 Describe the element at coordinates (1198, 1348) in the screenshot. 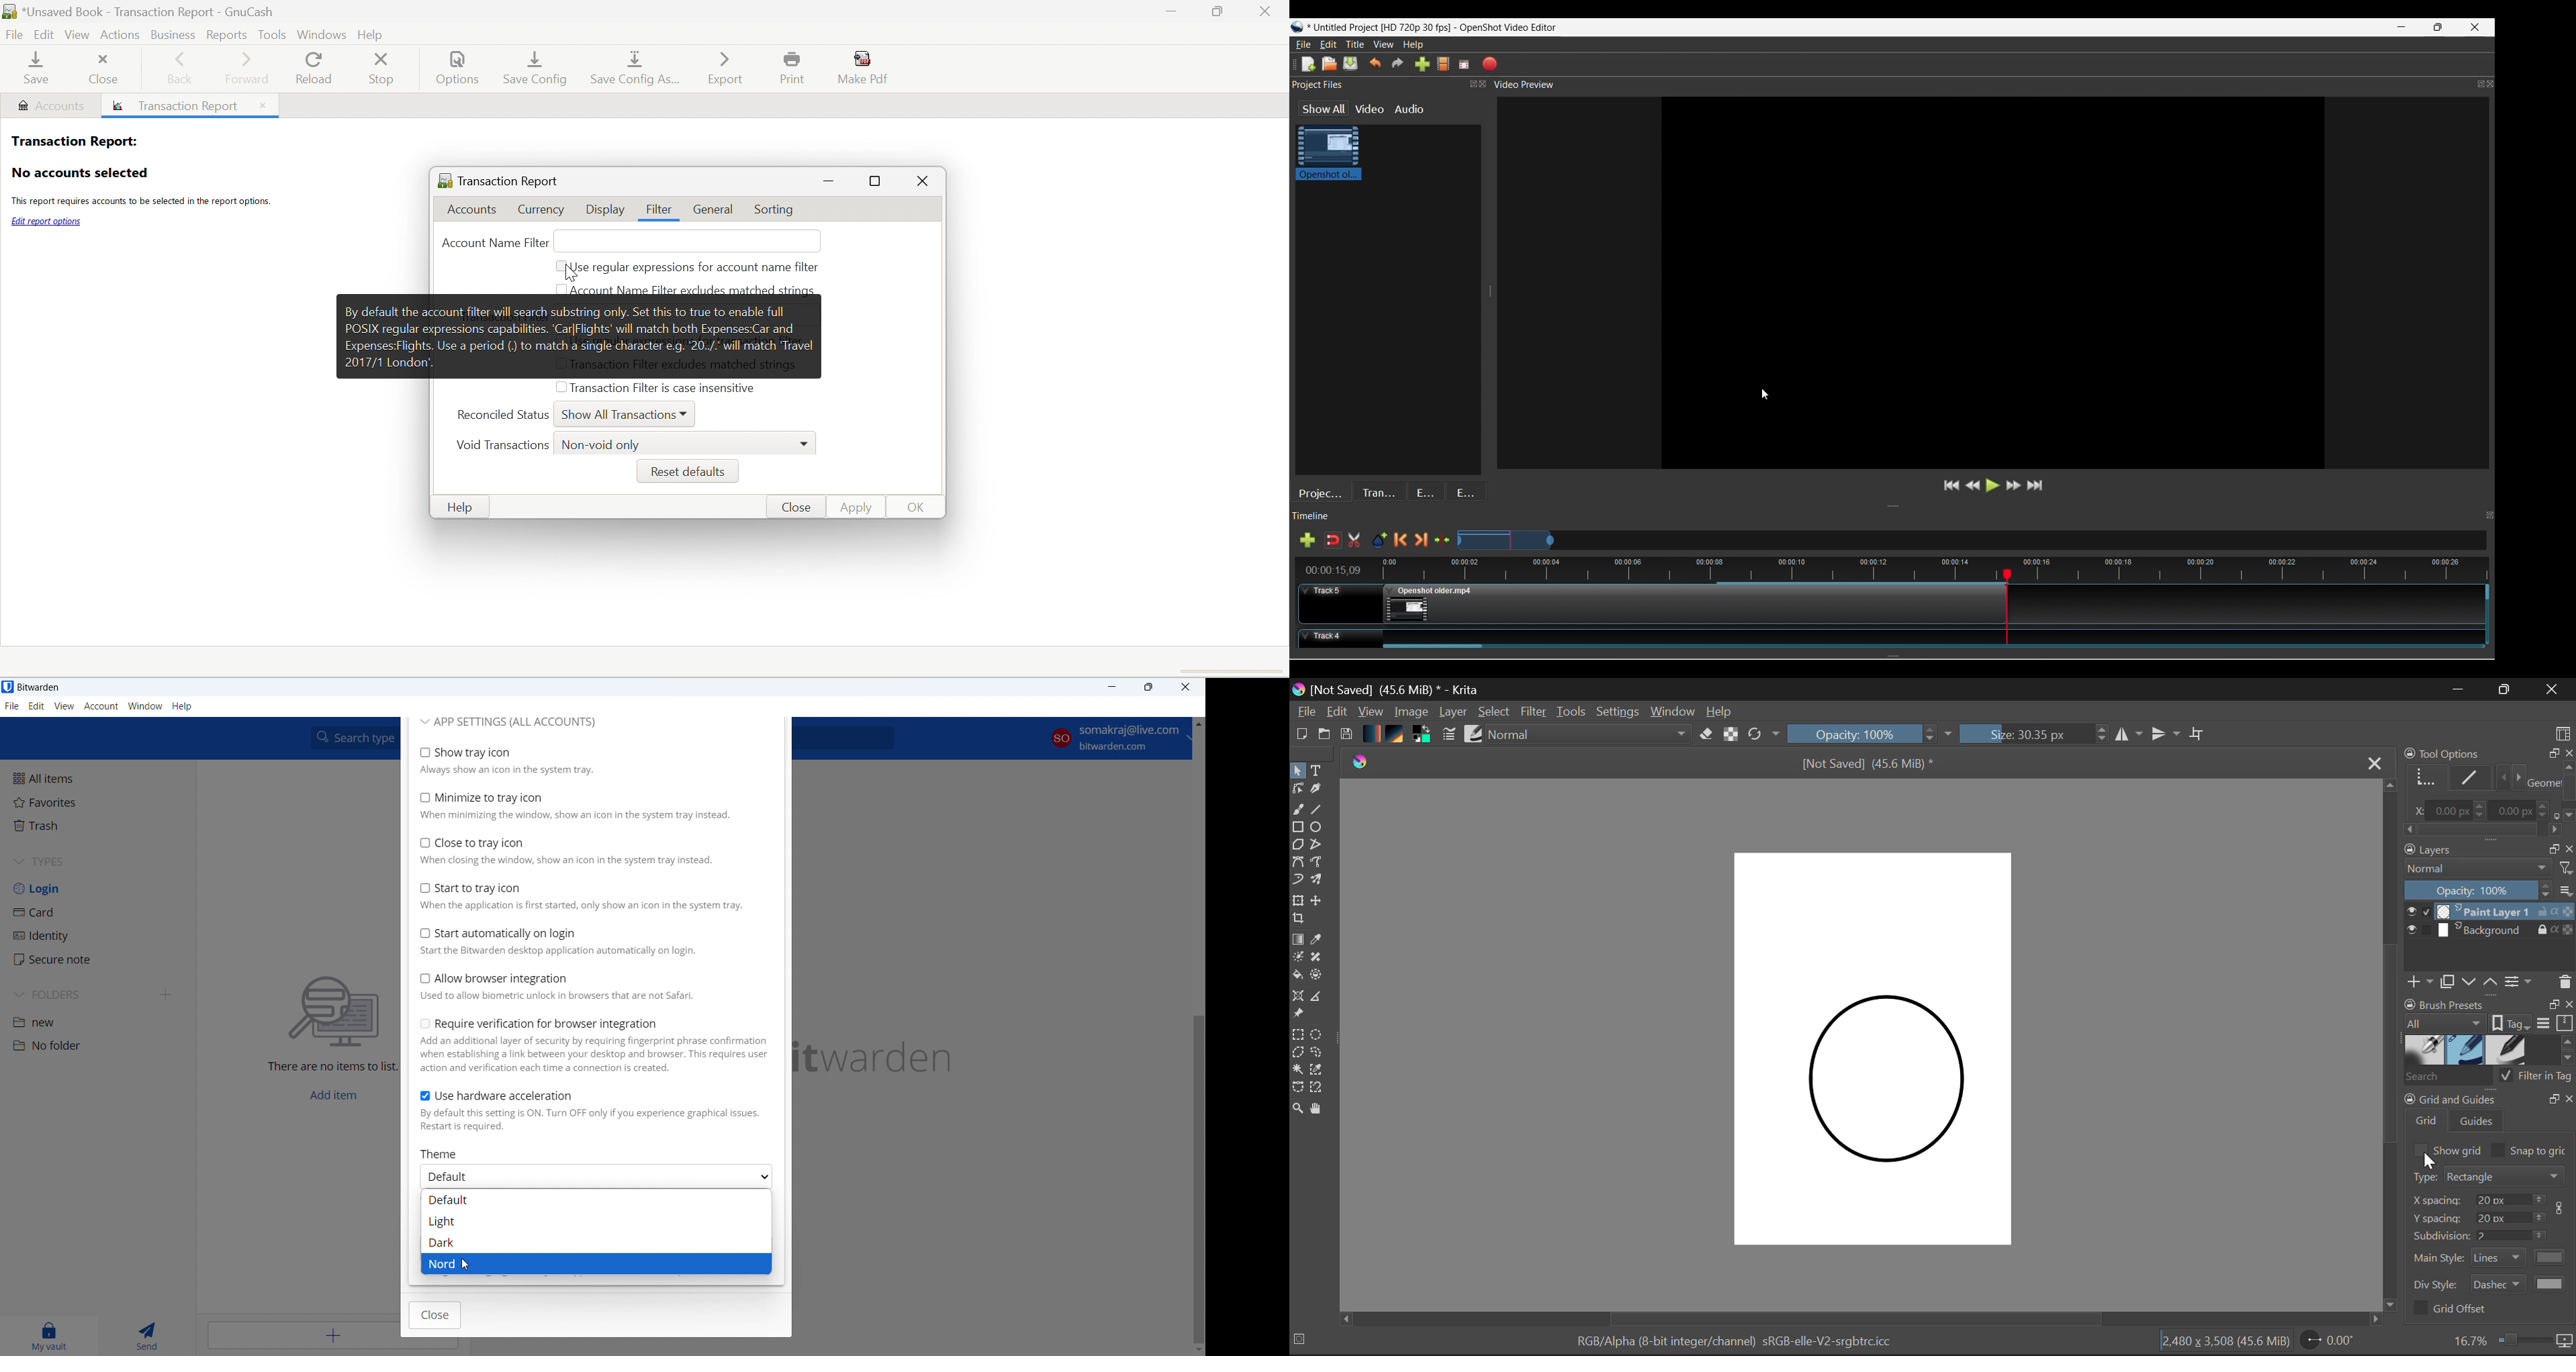

I see `scroll down` at that location.